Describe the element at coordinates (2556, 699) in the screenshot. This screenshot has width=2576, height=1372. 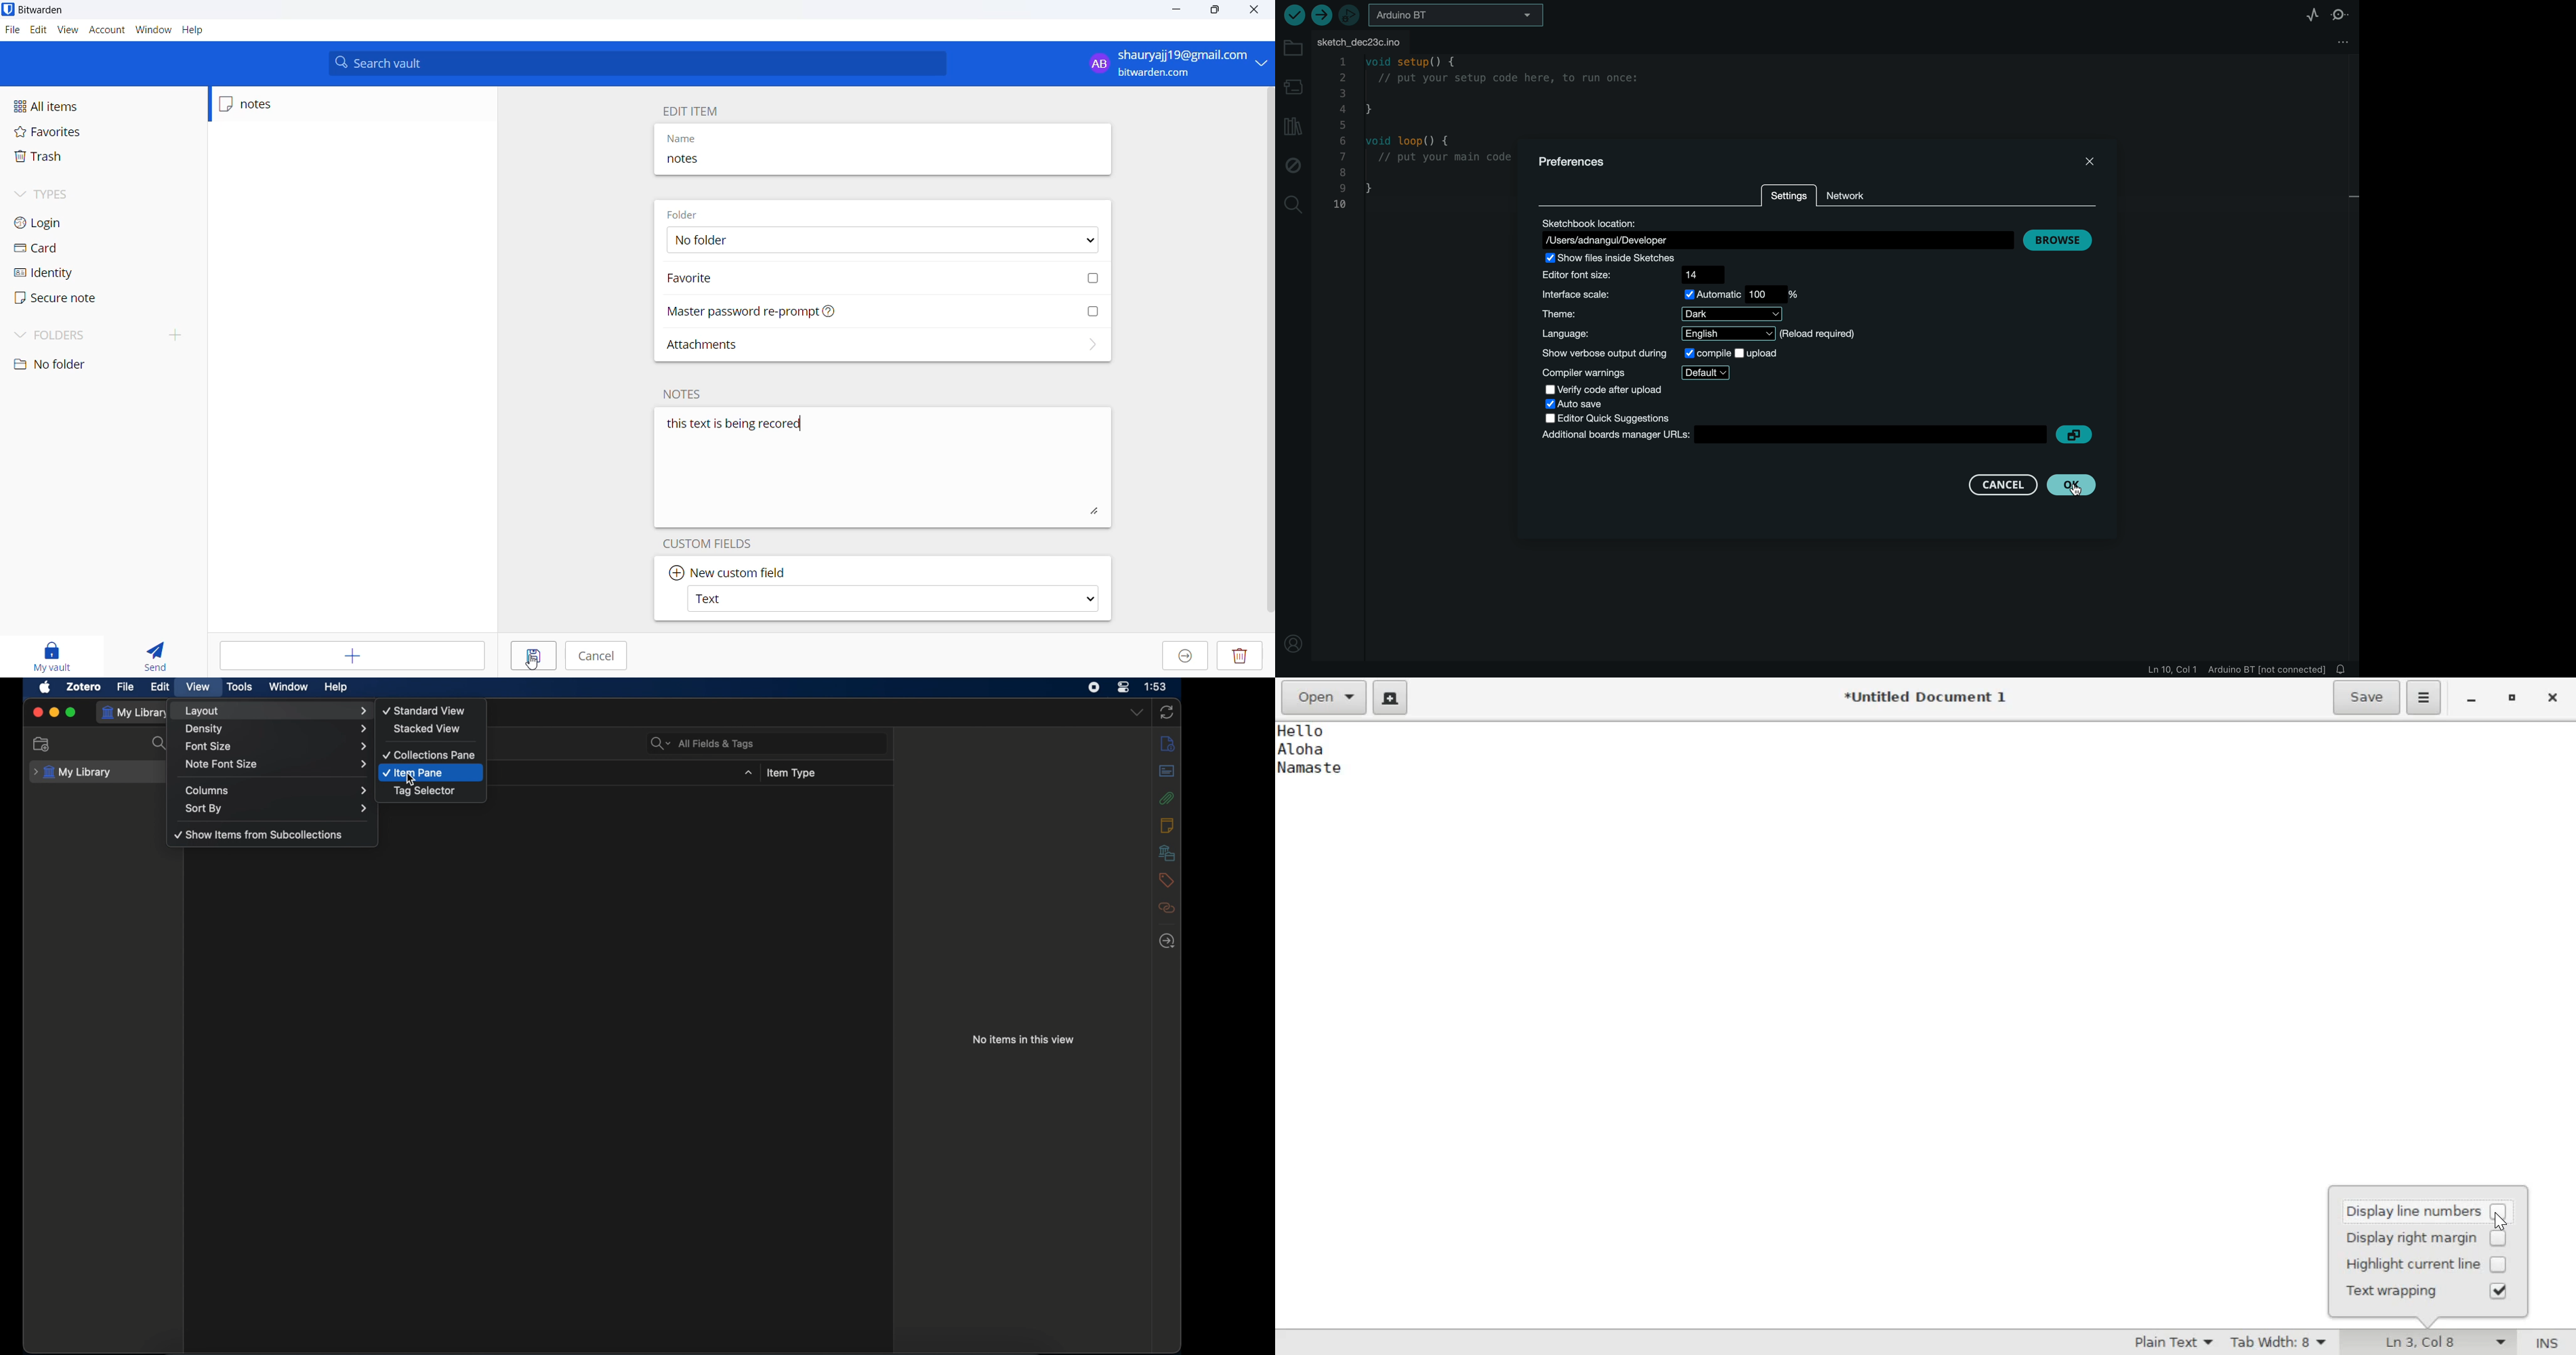
I see `close` at that location.